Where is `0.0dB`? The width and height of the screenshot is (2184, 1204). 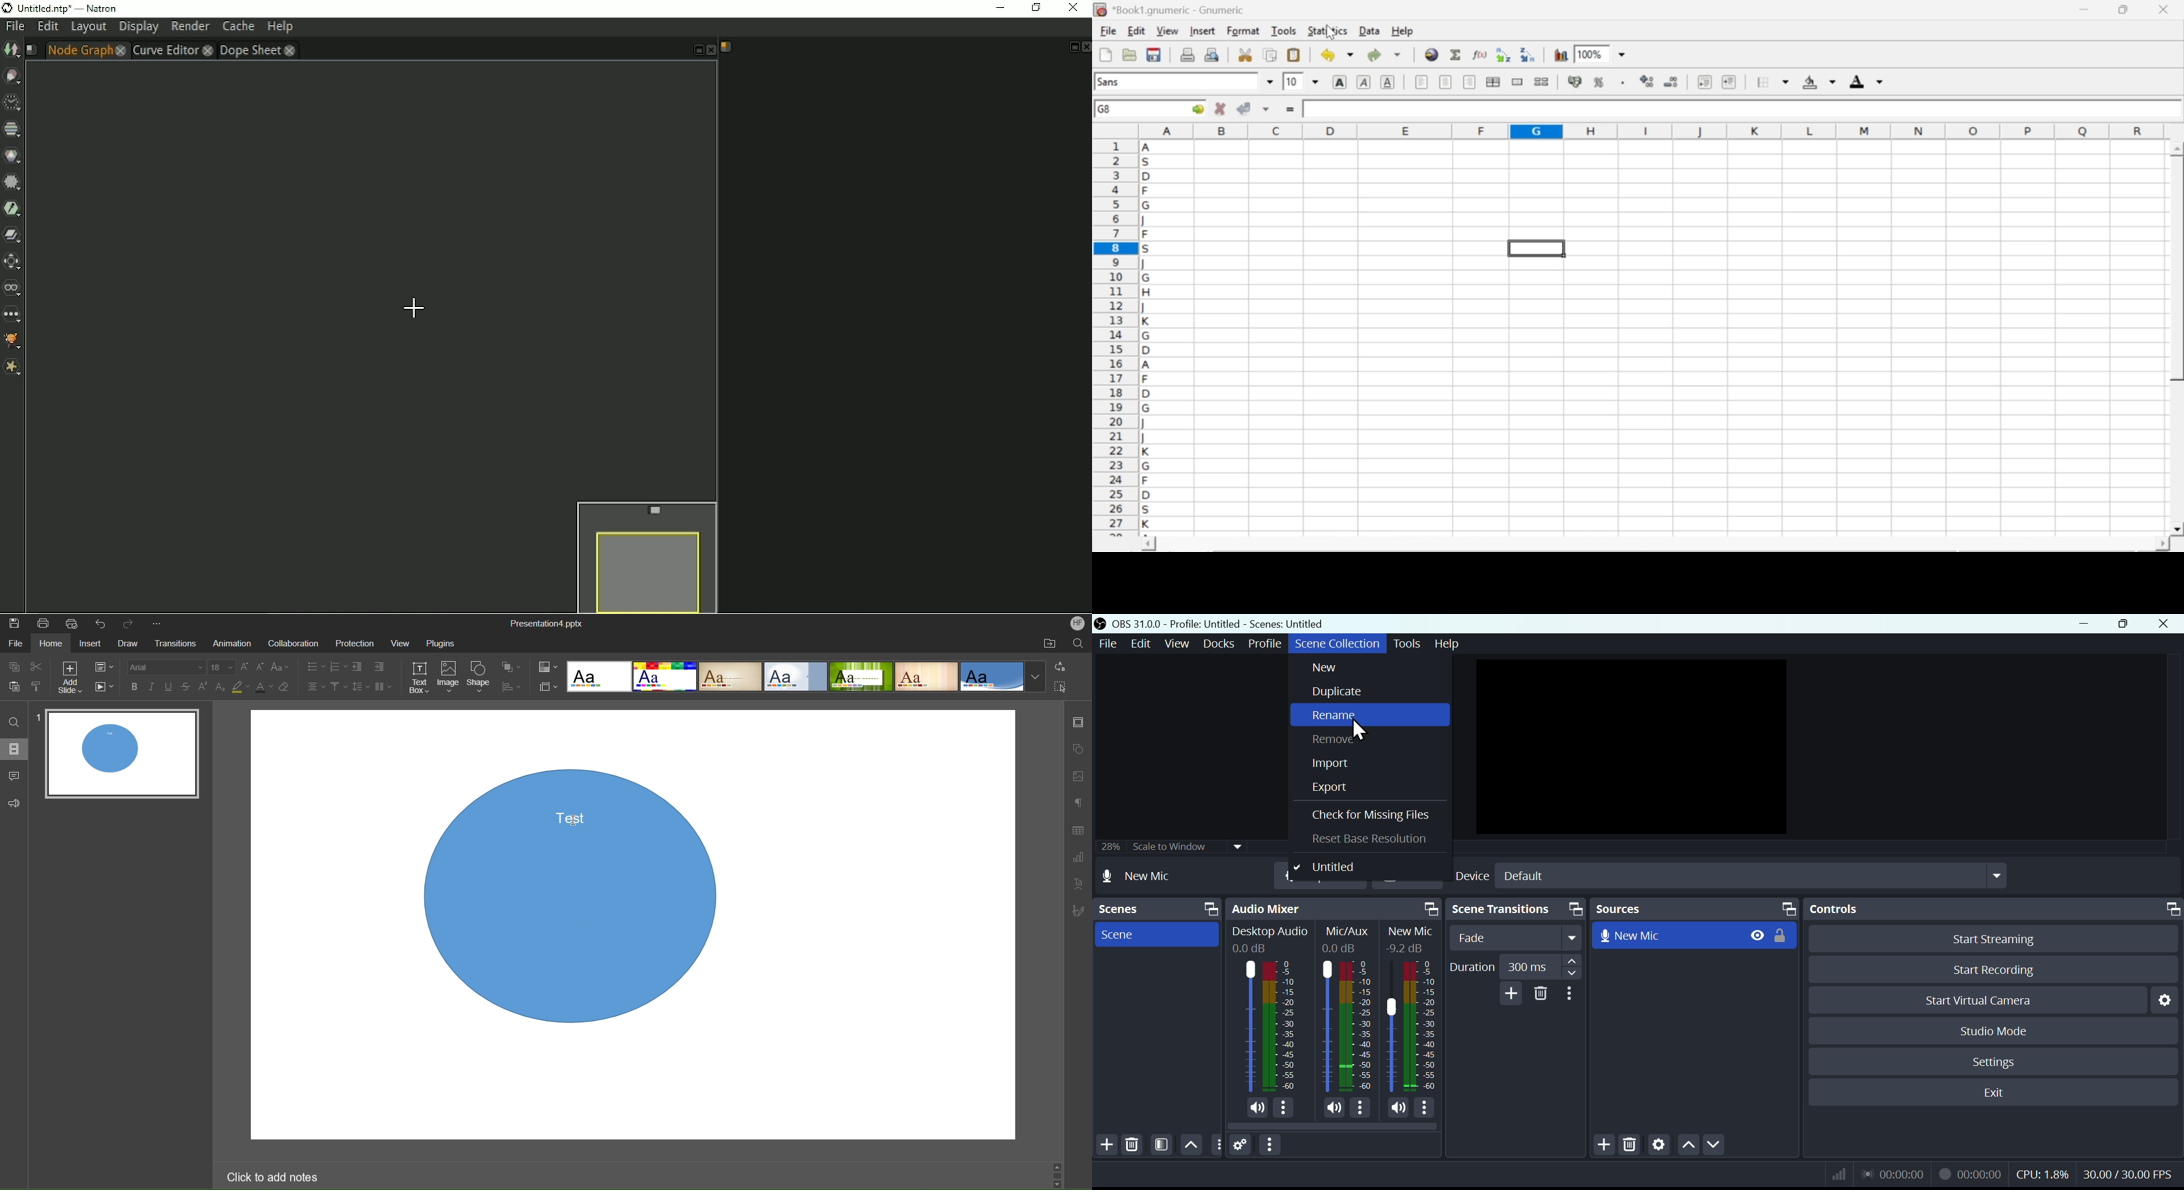 0.0dB is located at coordinates (1342, 951).